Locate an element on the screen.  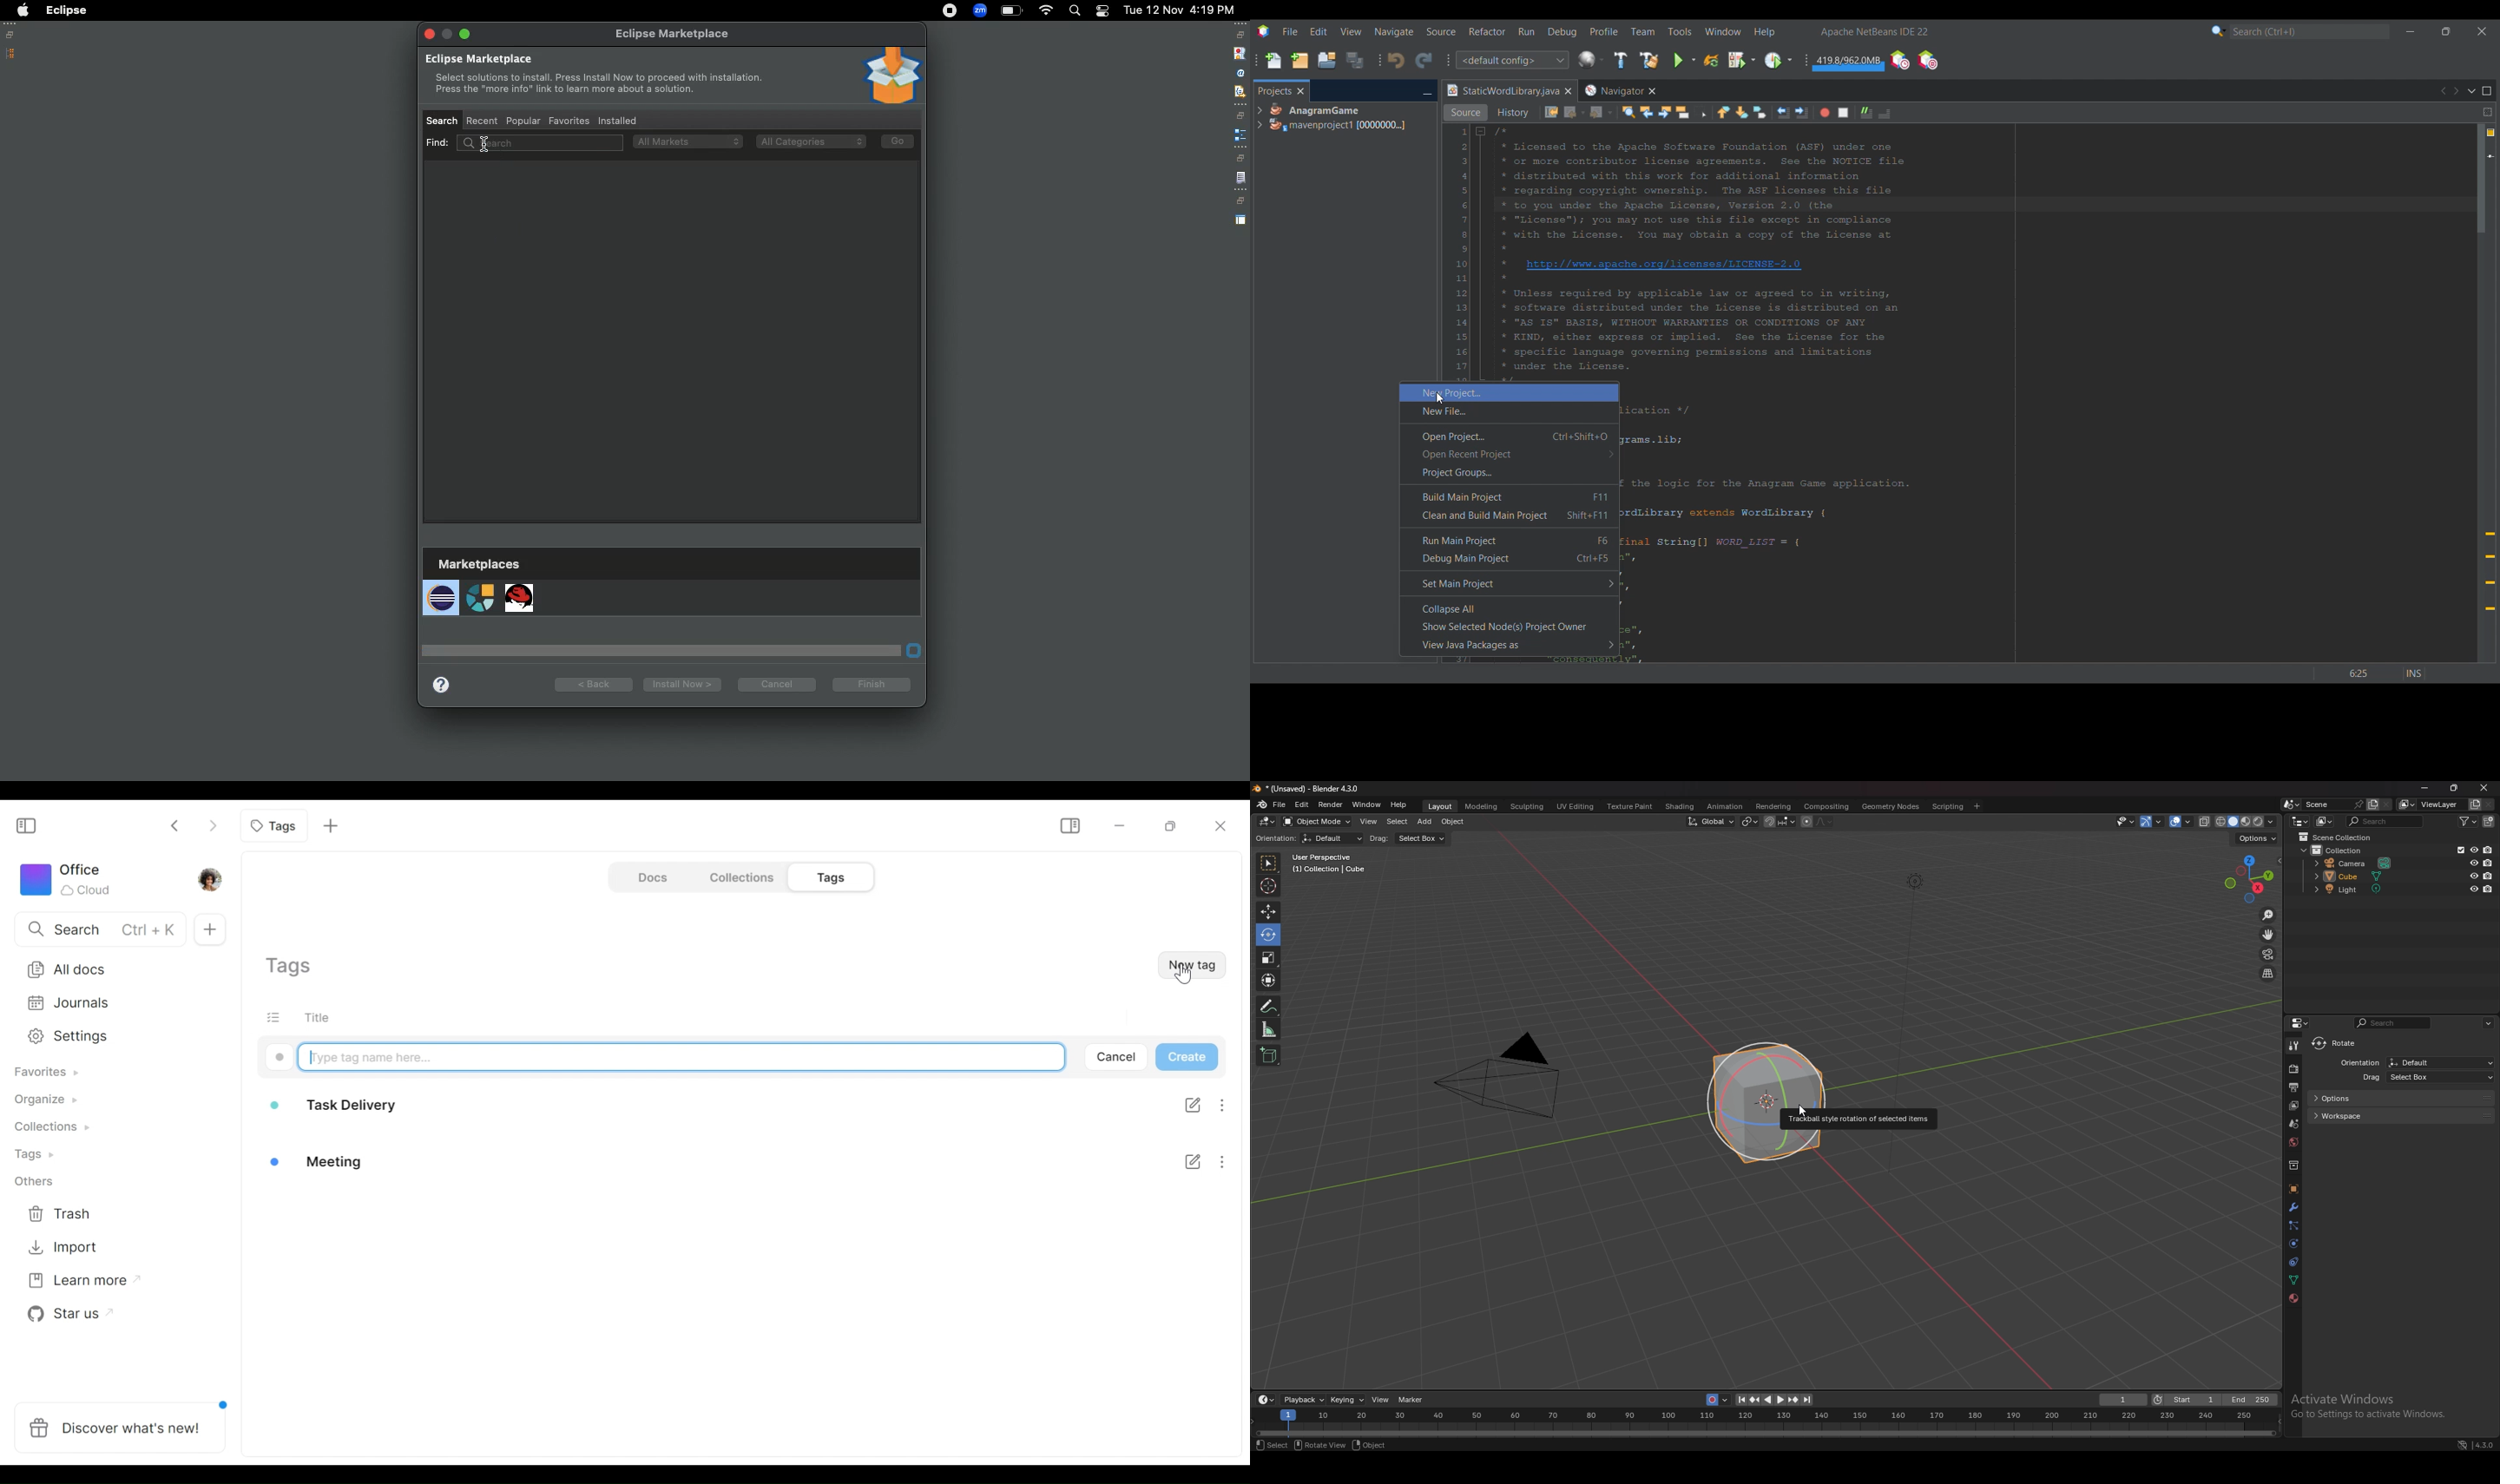
Task delivery is located at coordinates (339, 1105).